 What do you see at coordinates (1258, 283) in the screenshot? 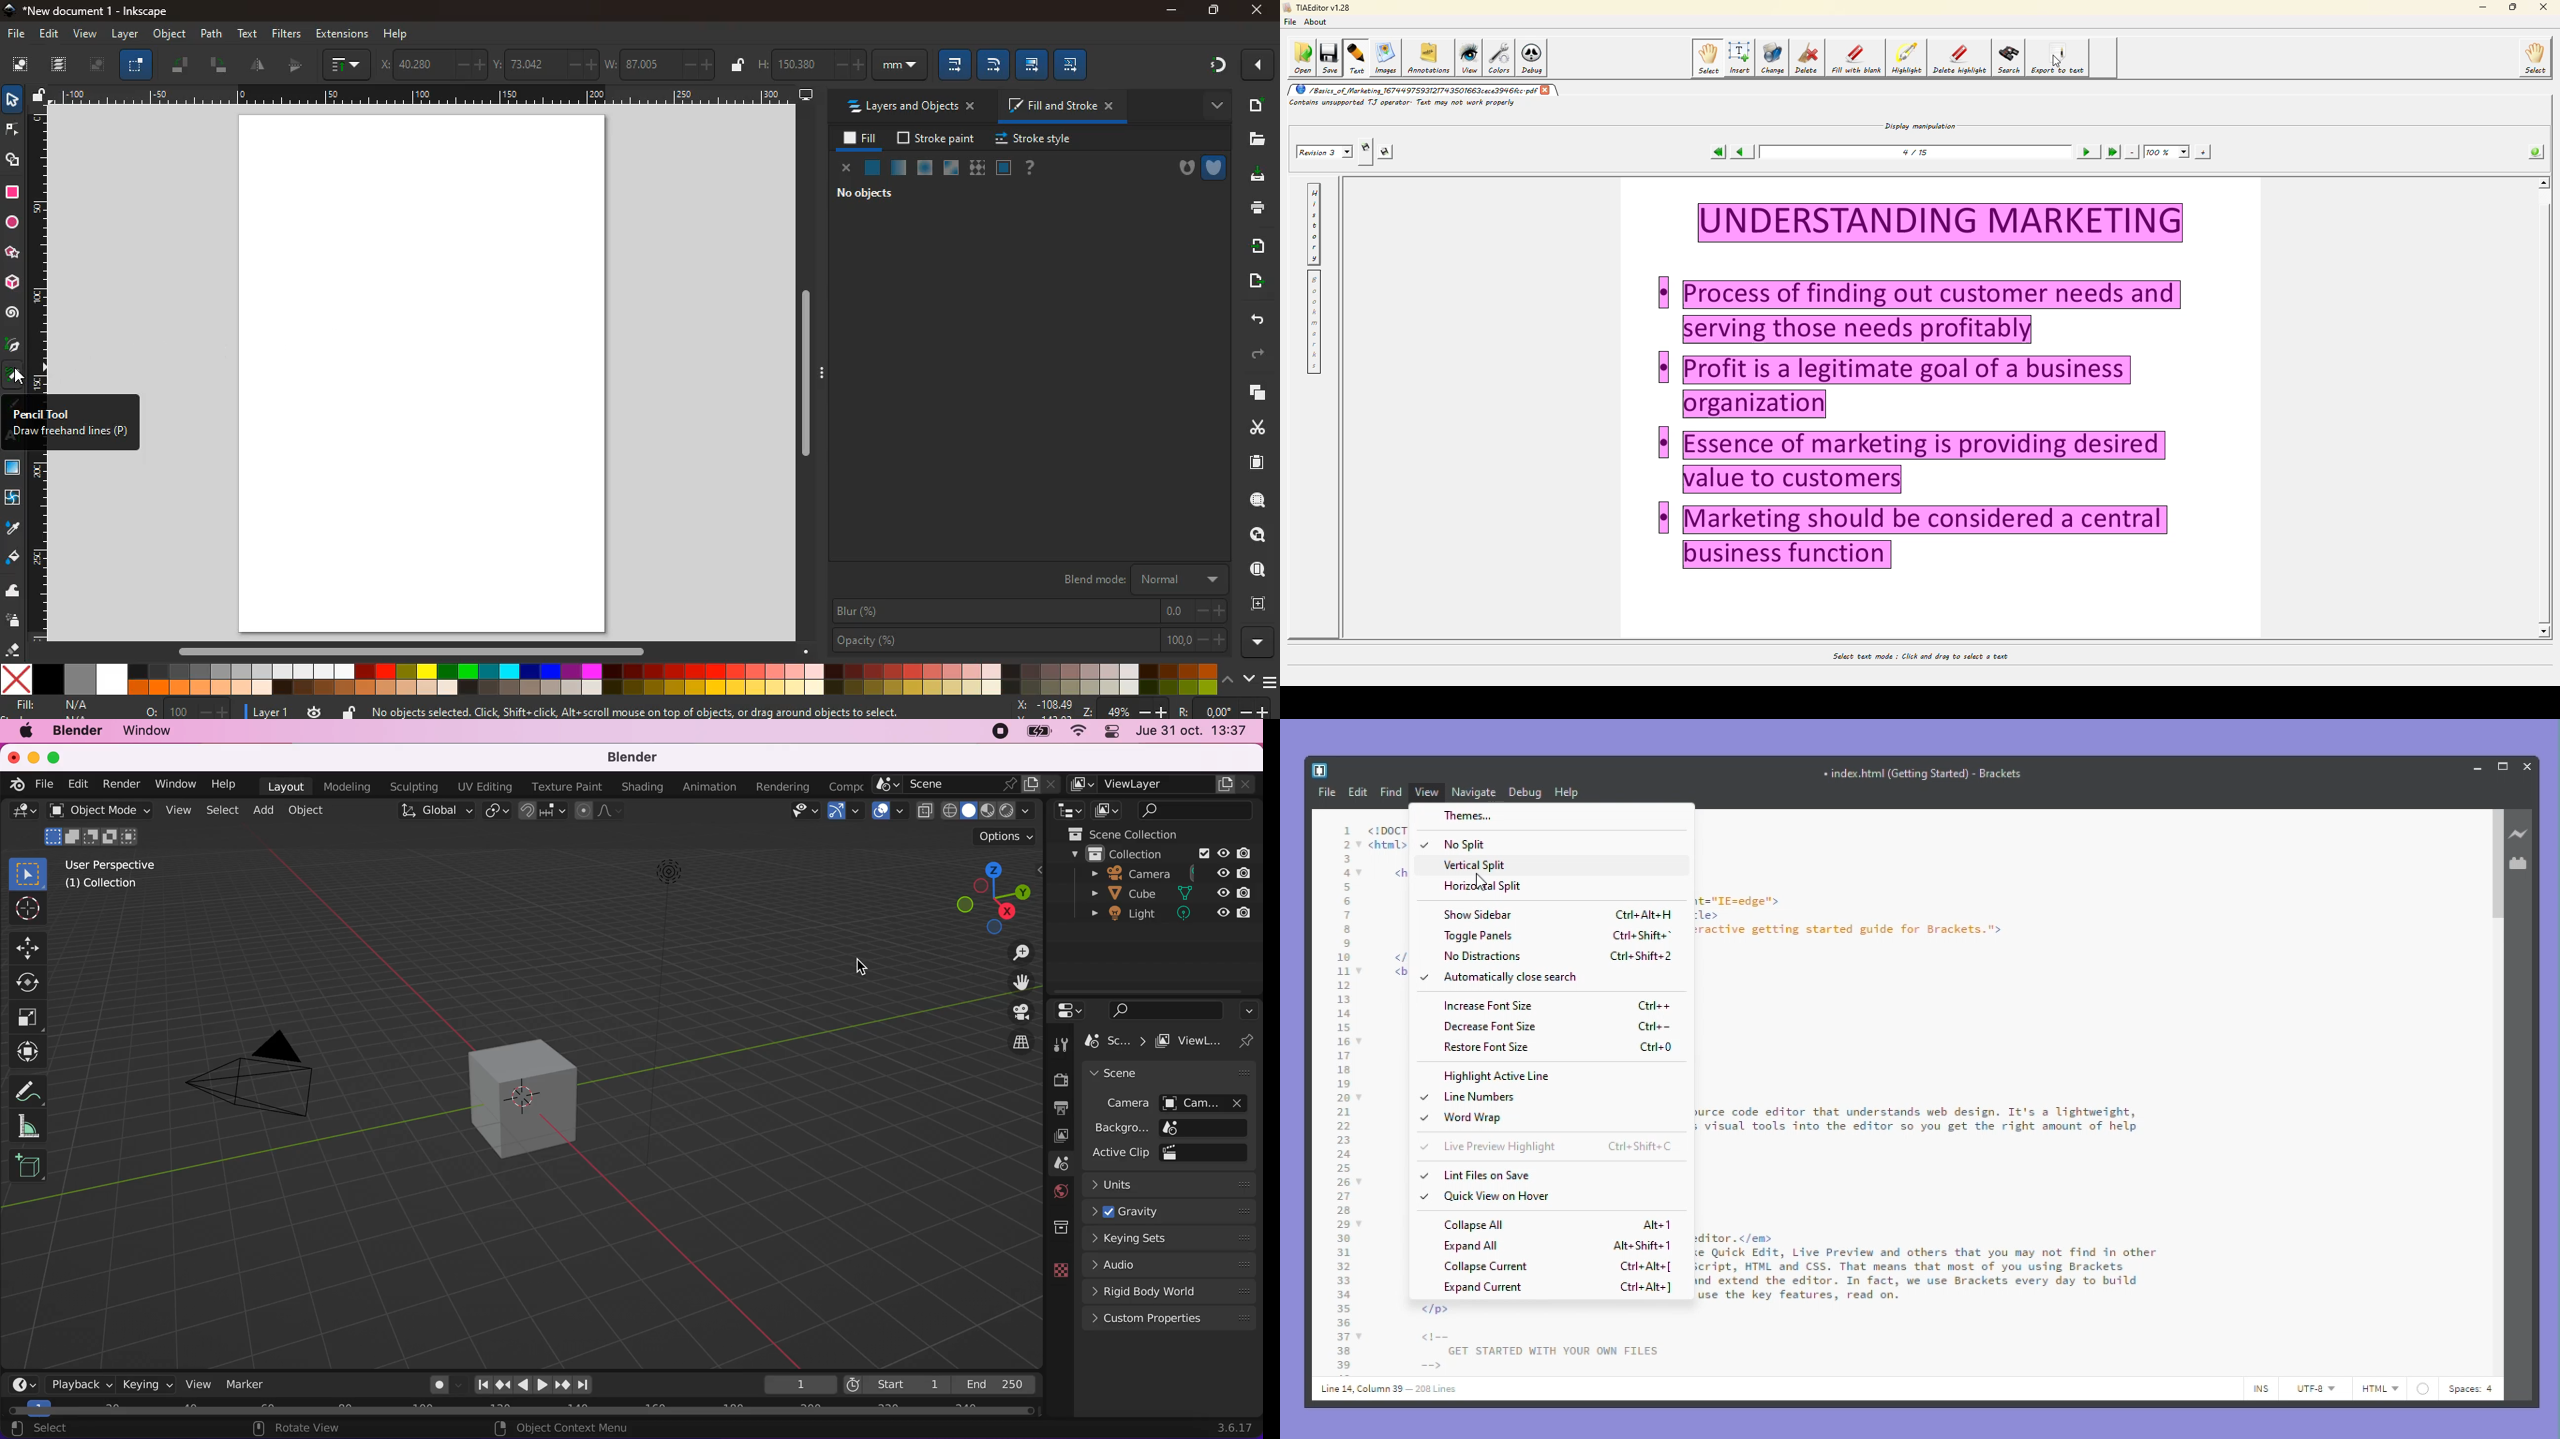
I see `send` at bounding box center [1258, 283].